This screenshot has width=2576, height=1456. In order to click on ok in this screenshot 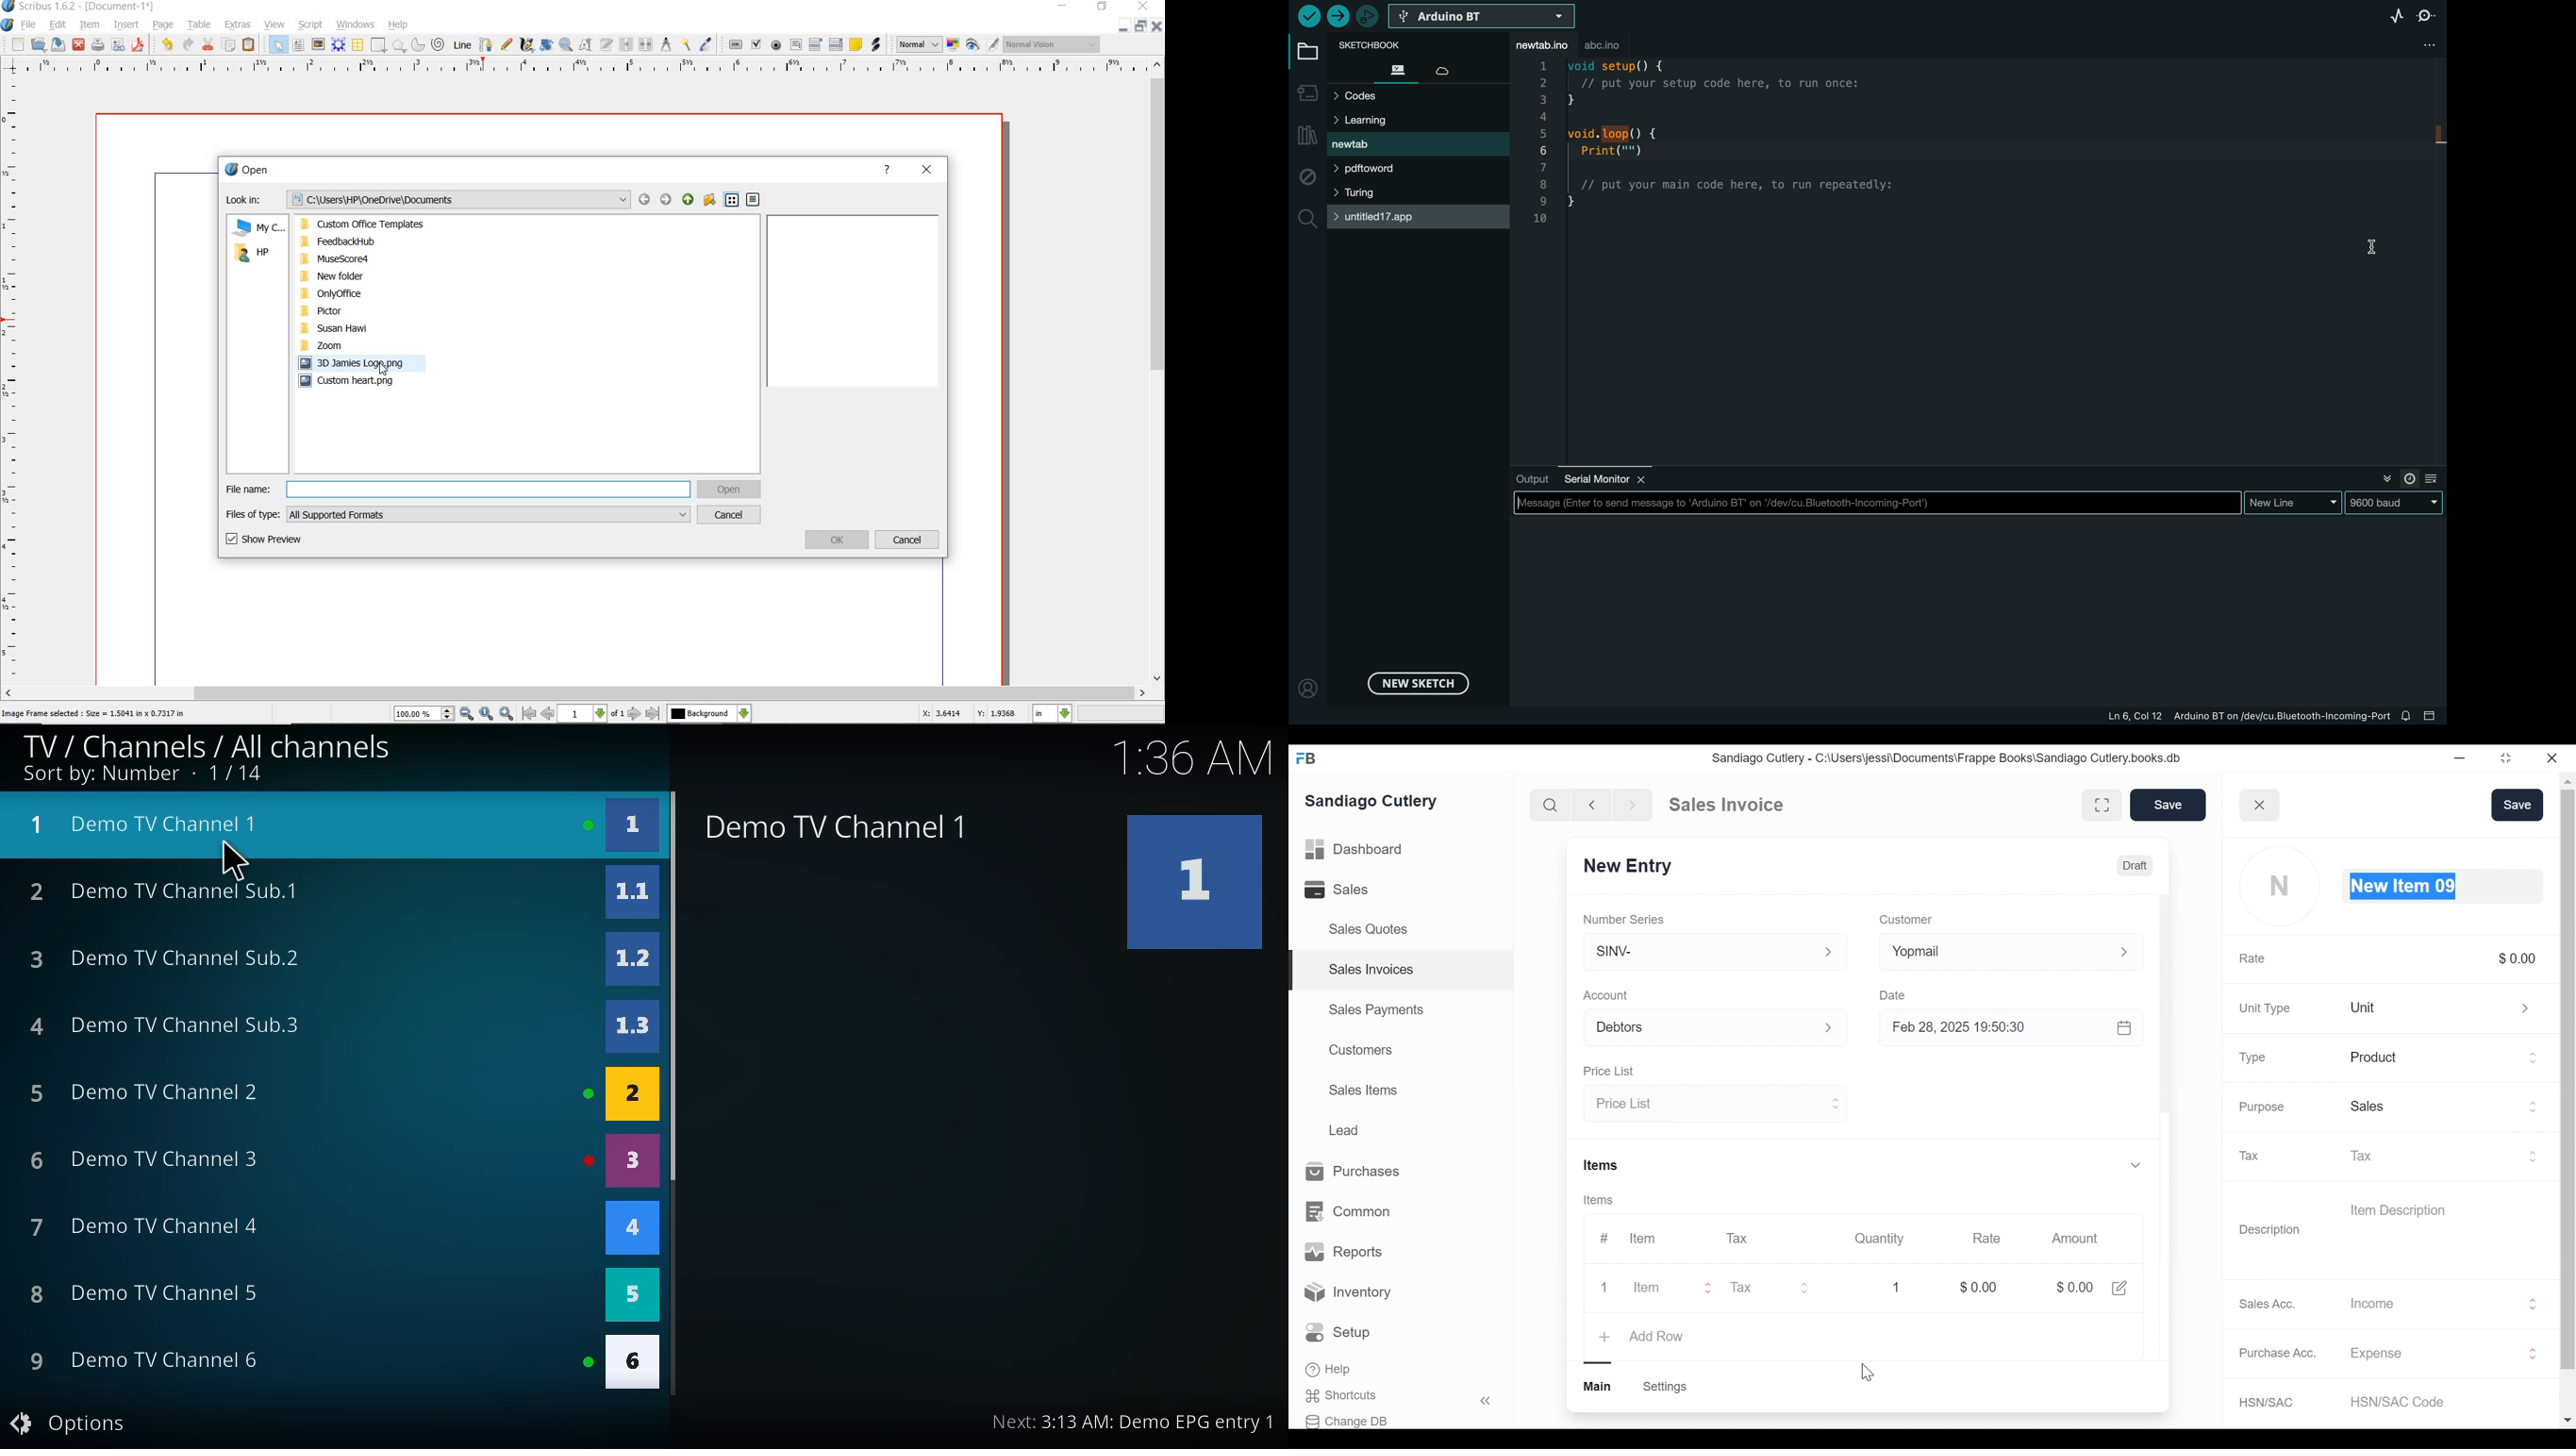, I will do `click(839, 539)`.